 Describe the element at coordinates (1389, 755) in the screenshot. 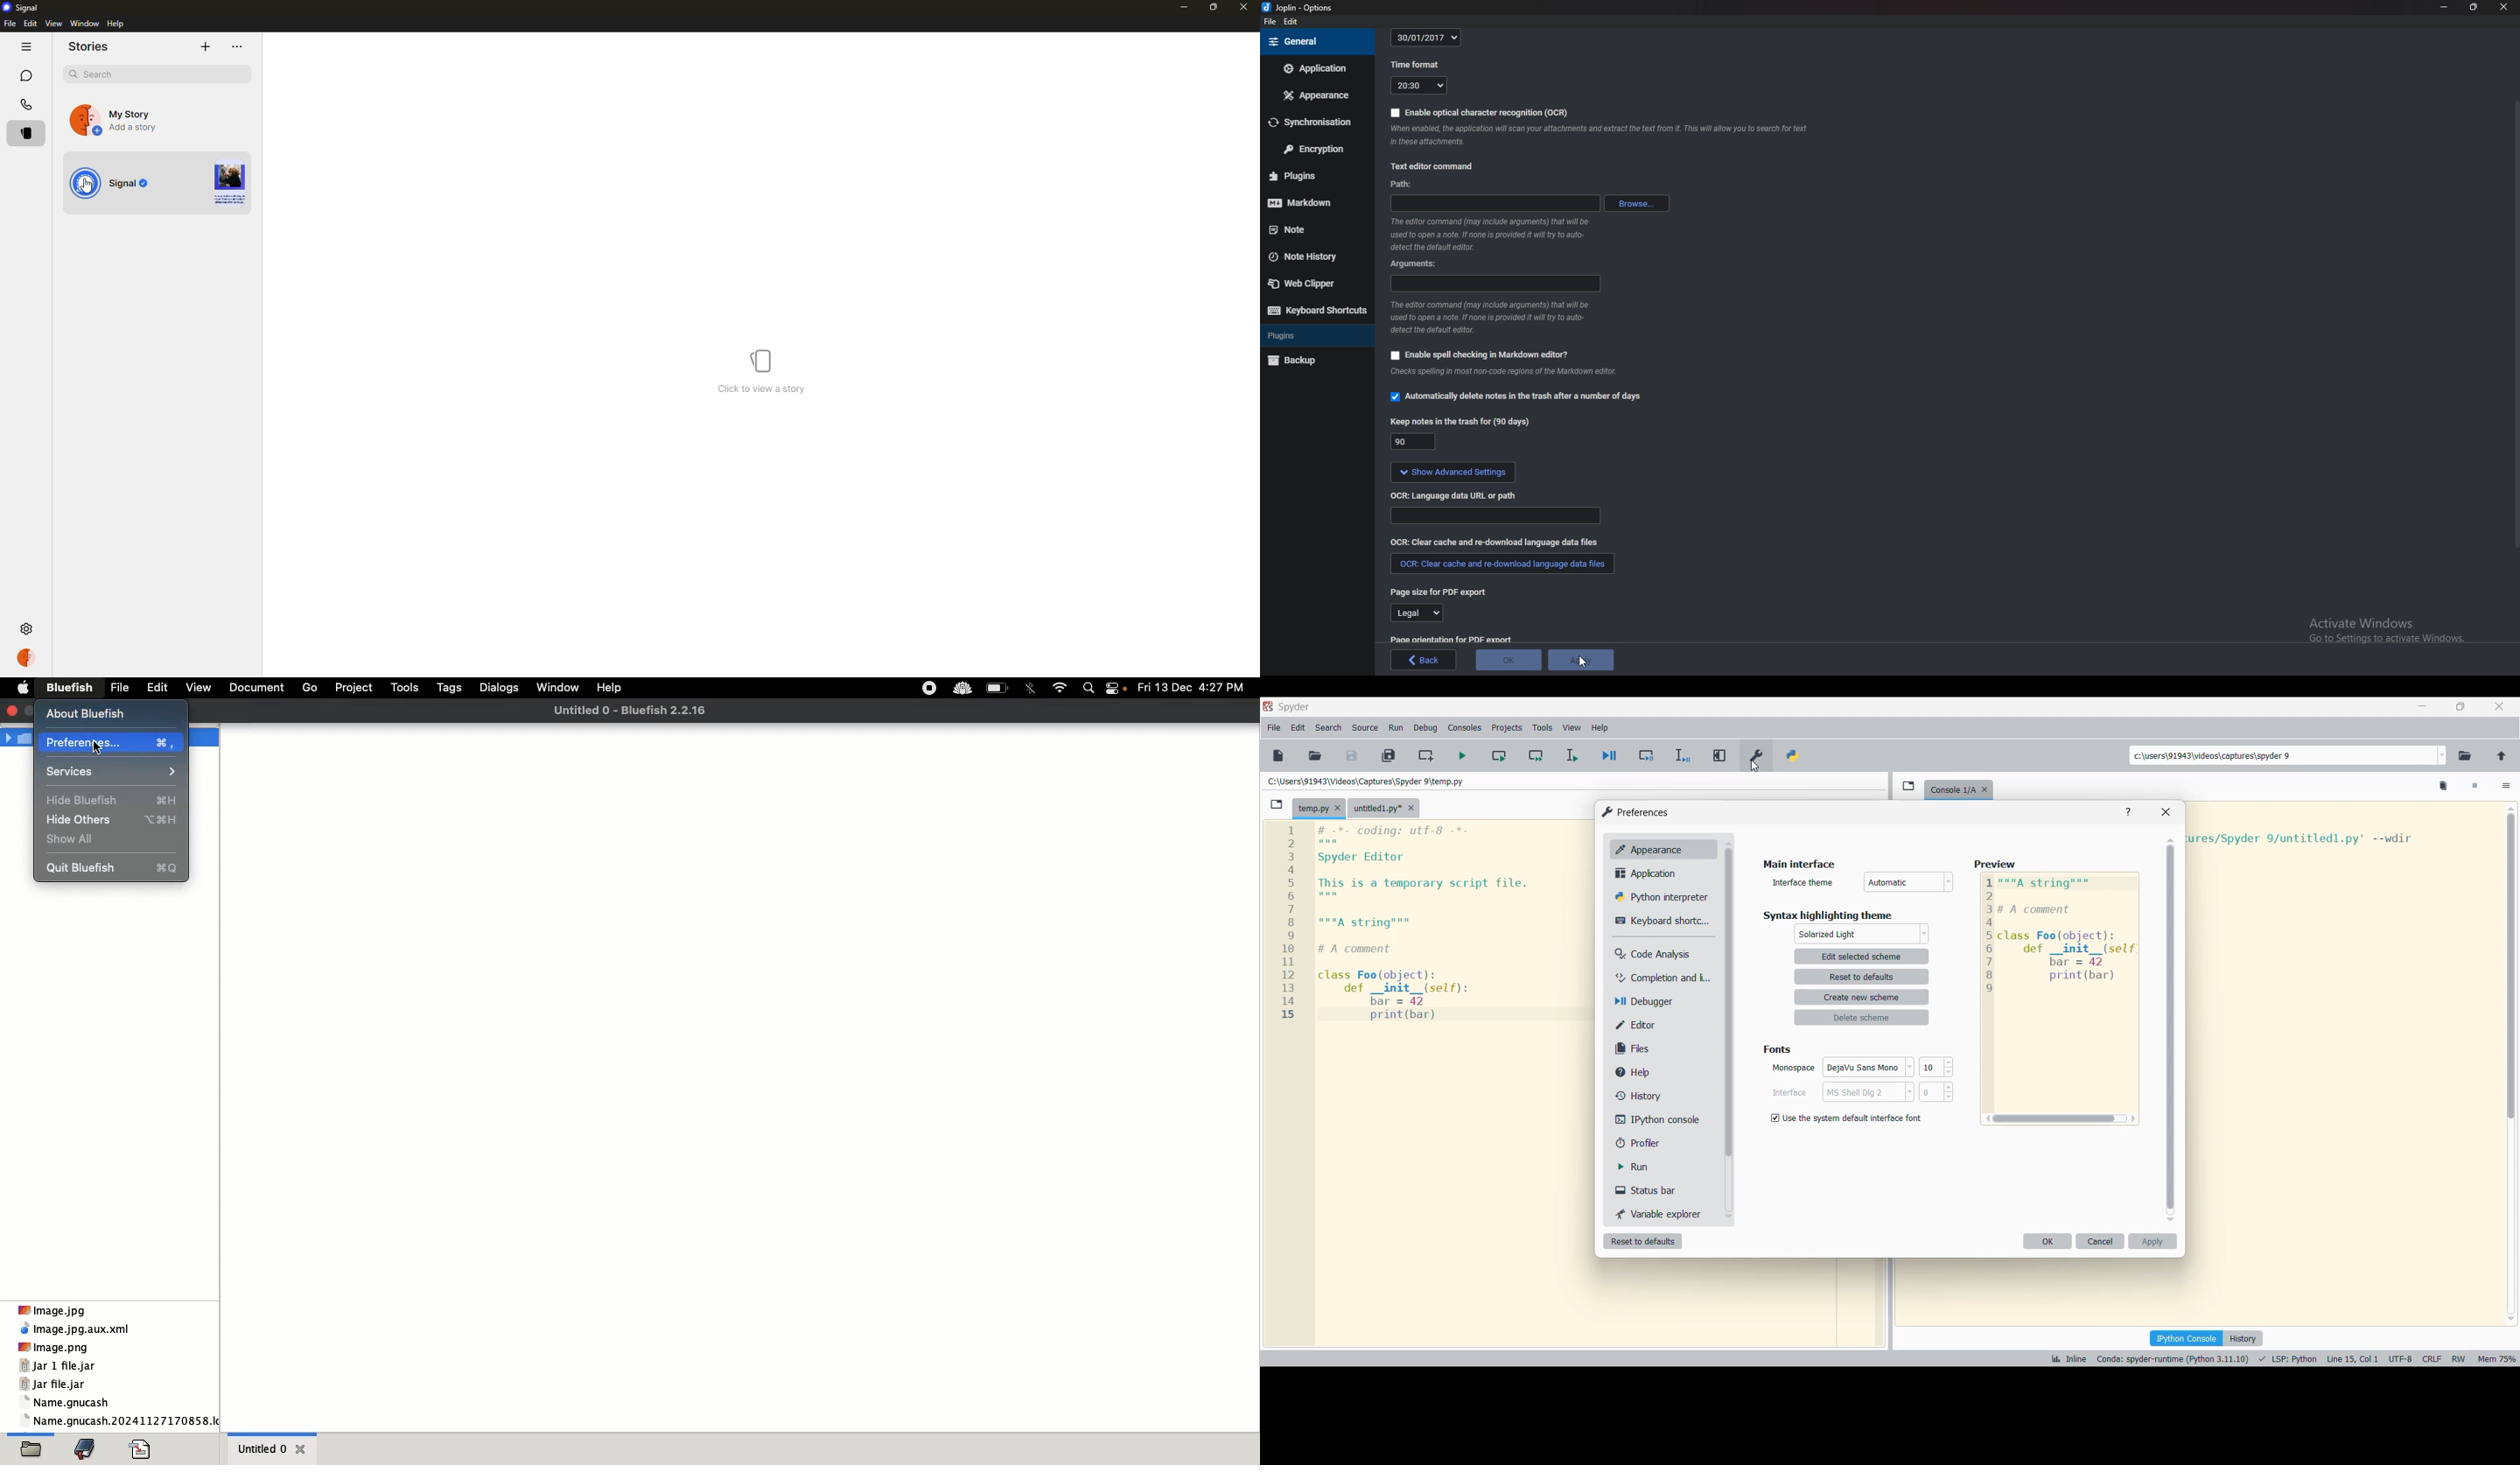

I see `Save all` at that location.